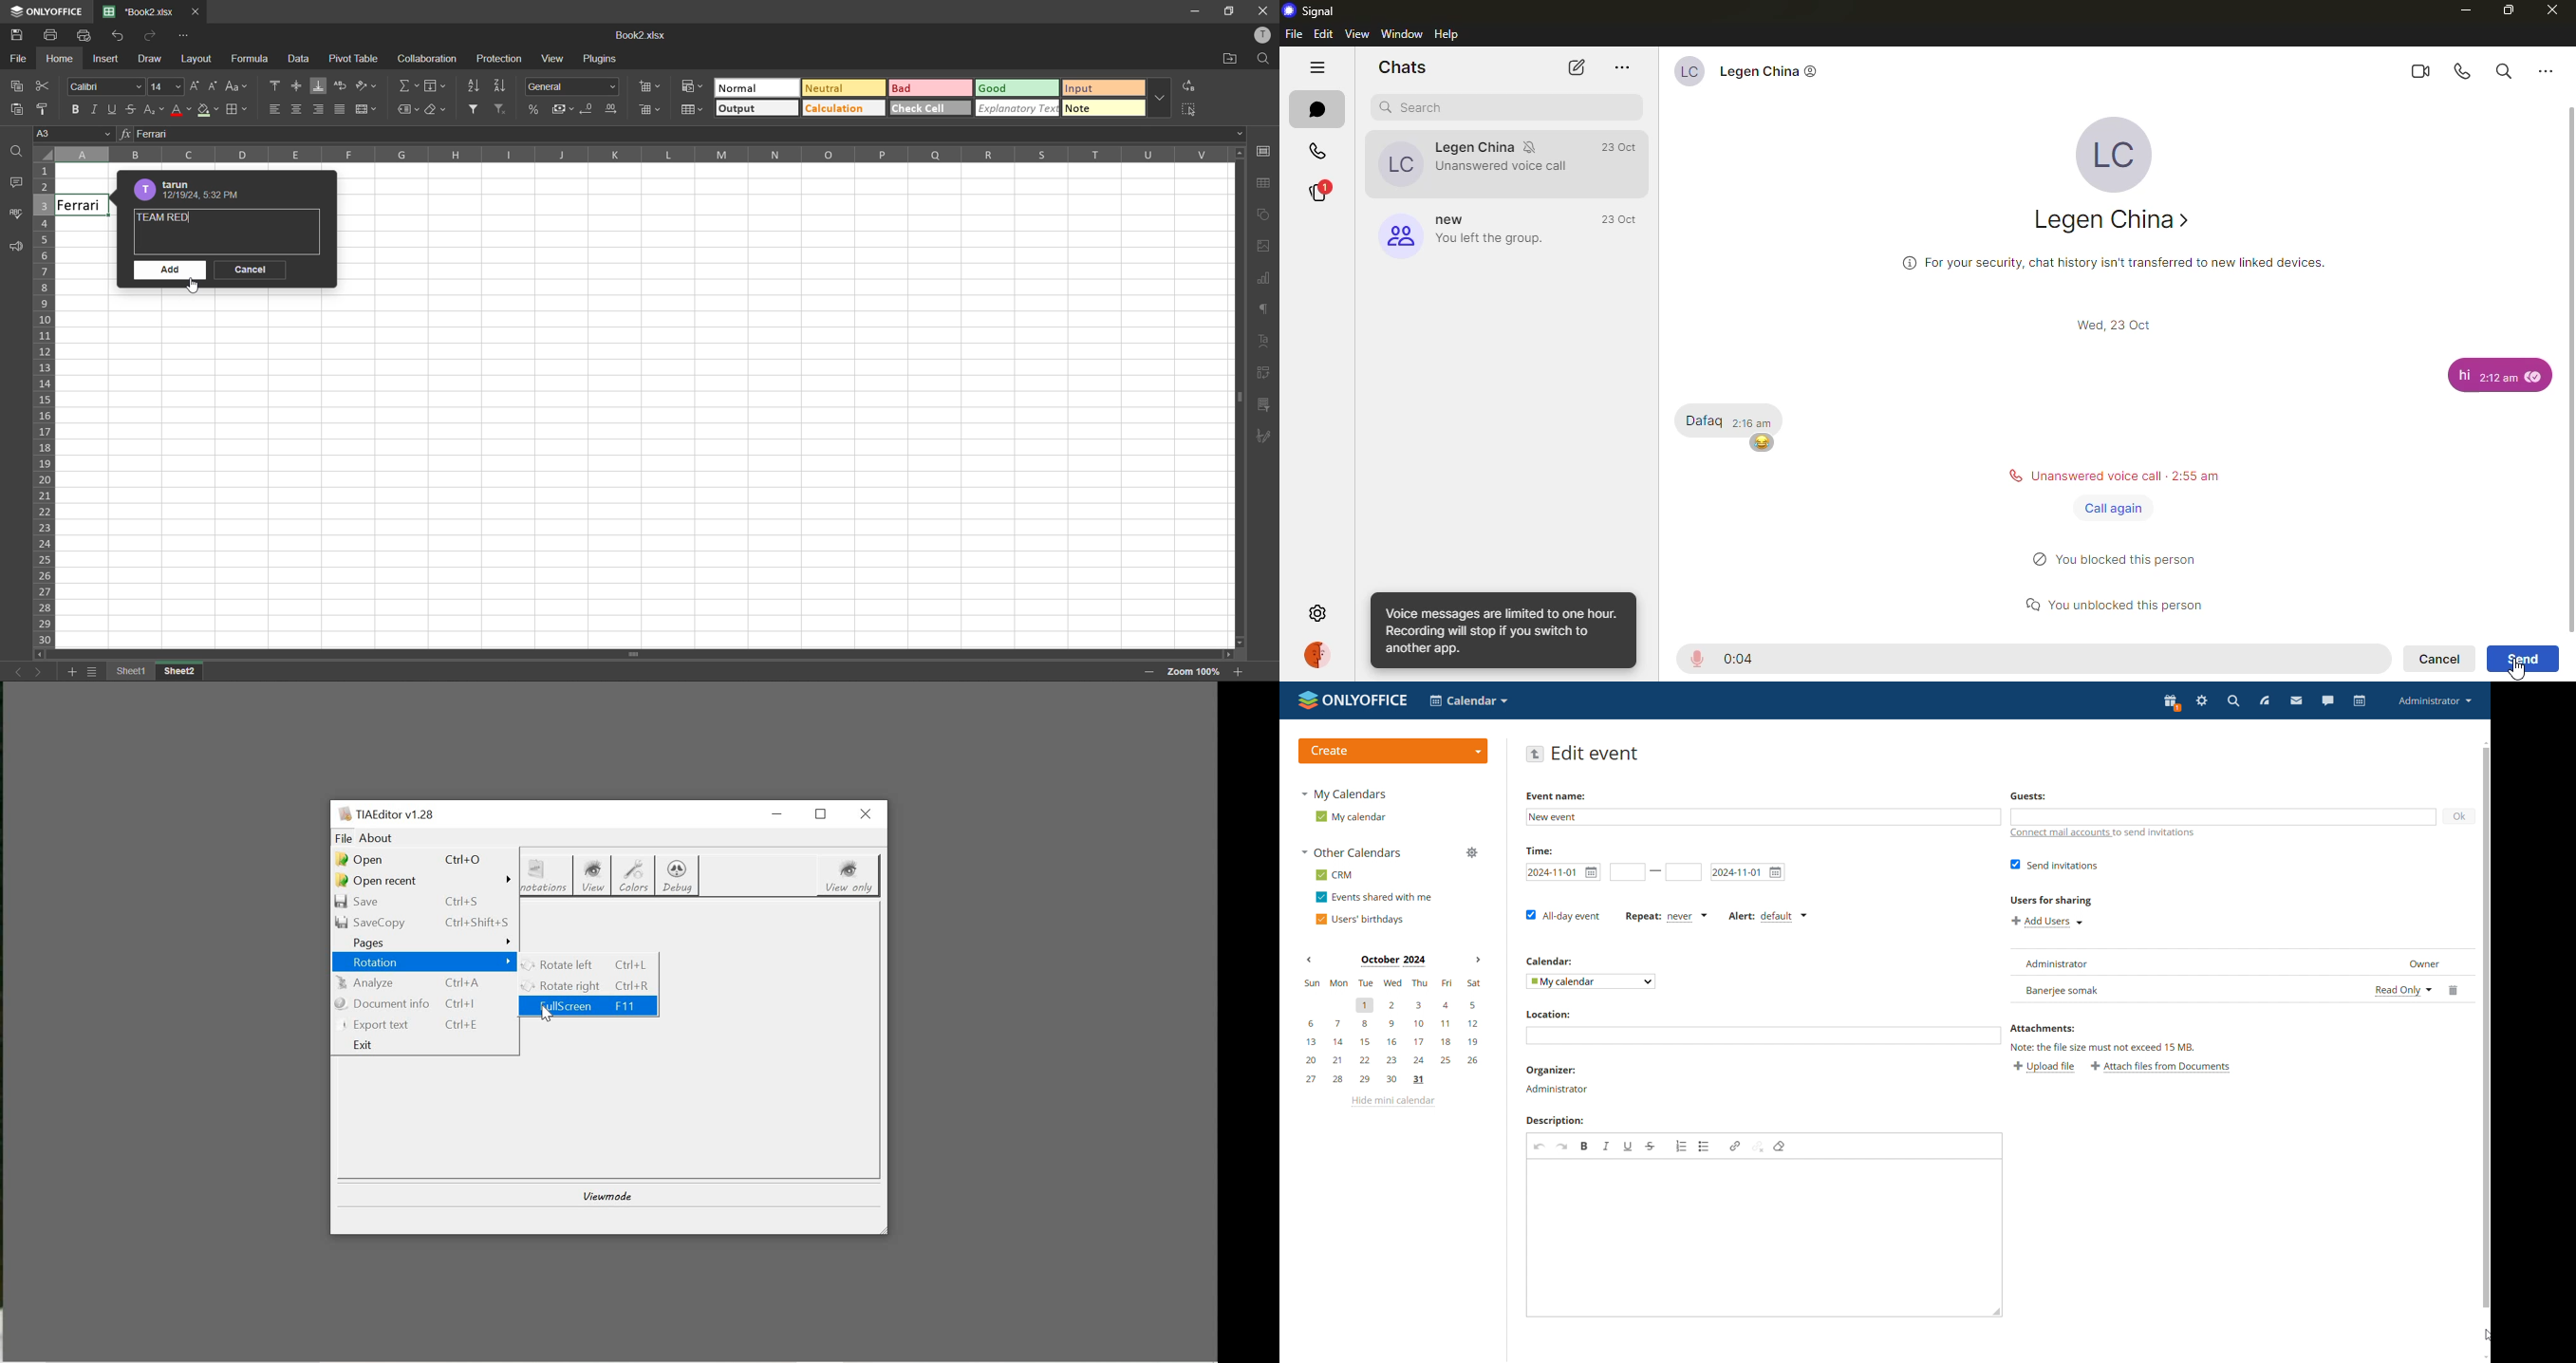 The width and height of the screenshot is (2576, 1372). Describe the element at coordinates (1403, 32) in the screenshot. I see `window` at that location.